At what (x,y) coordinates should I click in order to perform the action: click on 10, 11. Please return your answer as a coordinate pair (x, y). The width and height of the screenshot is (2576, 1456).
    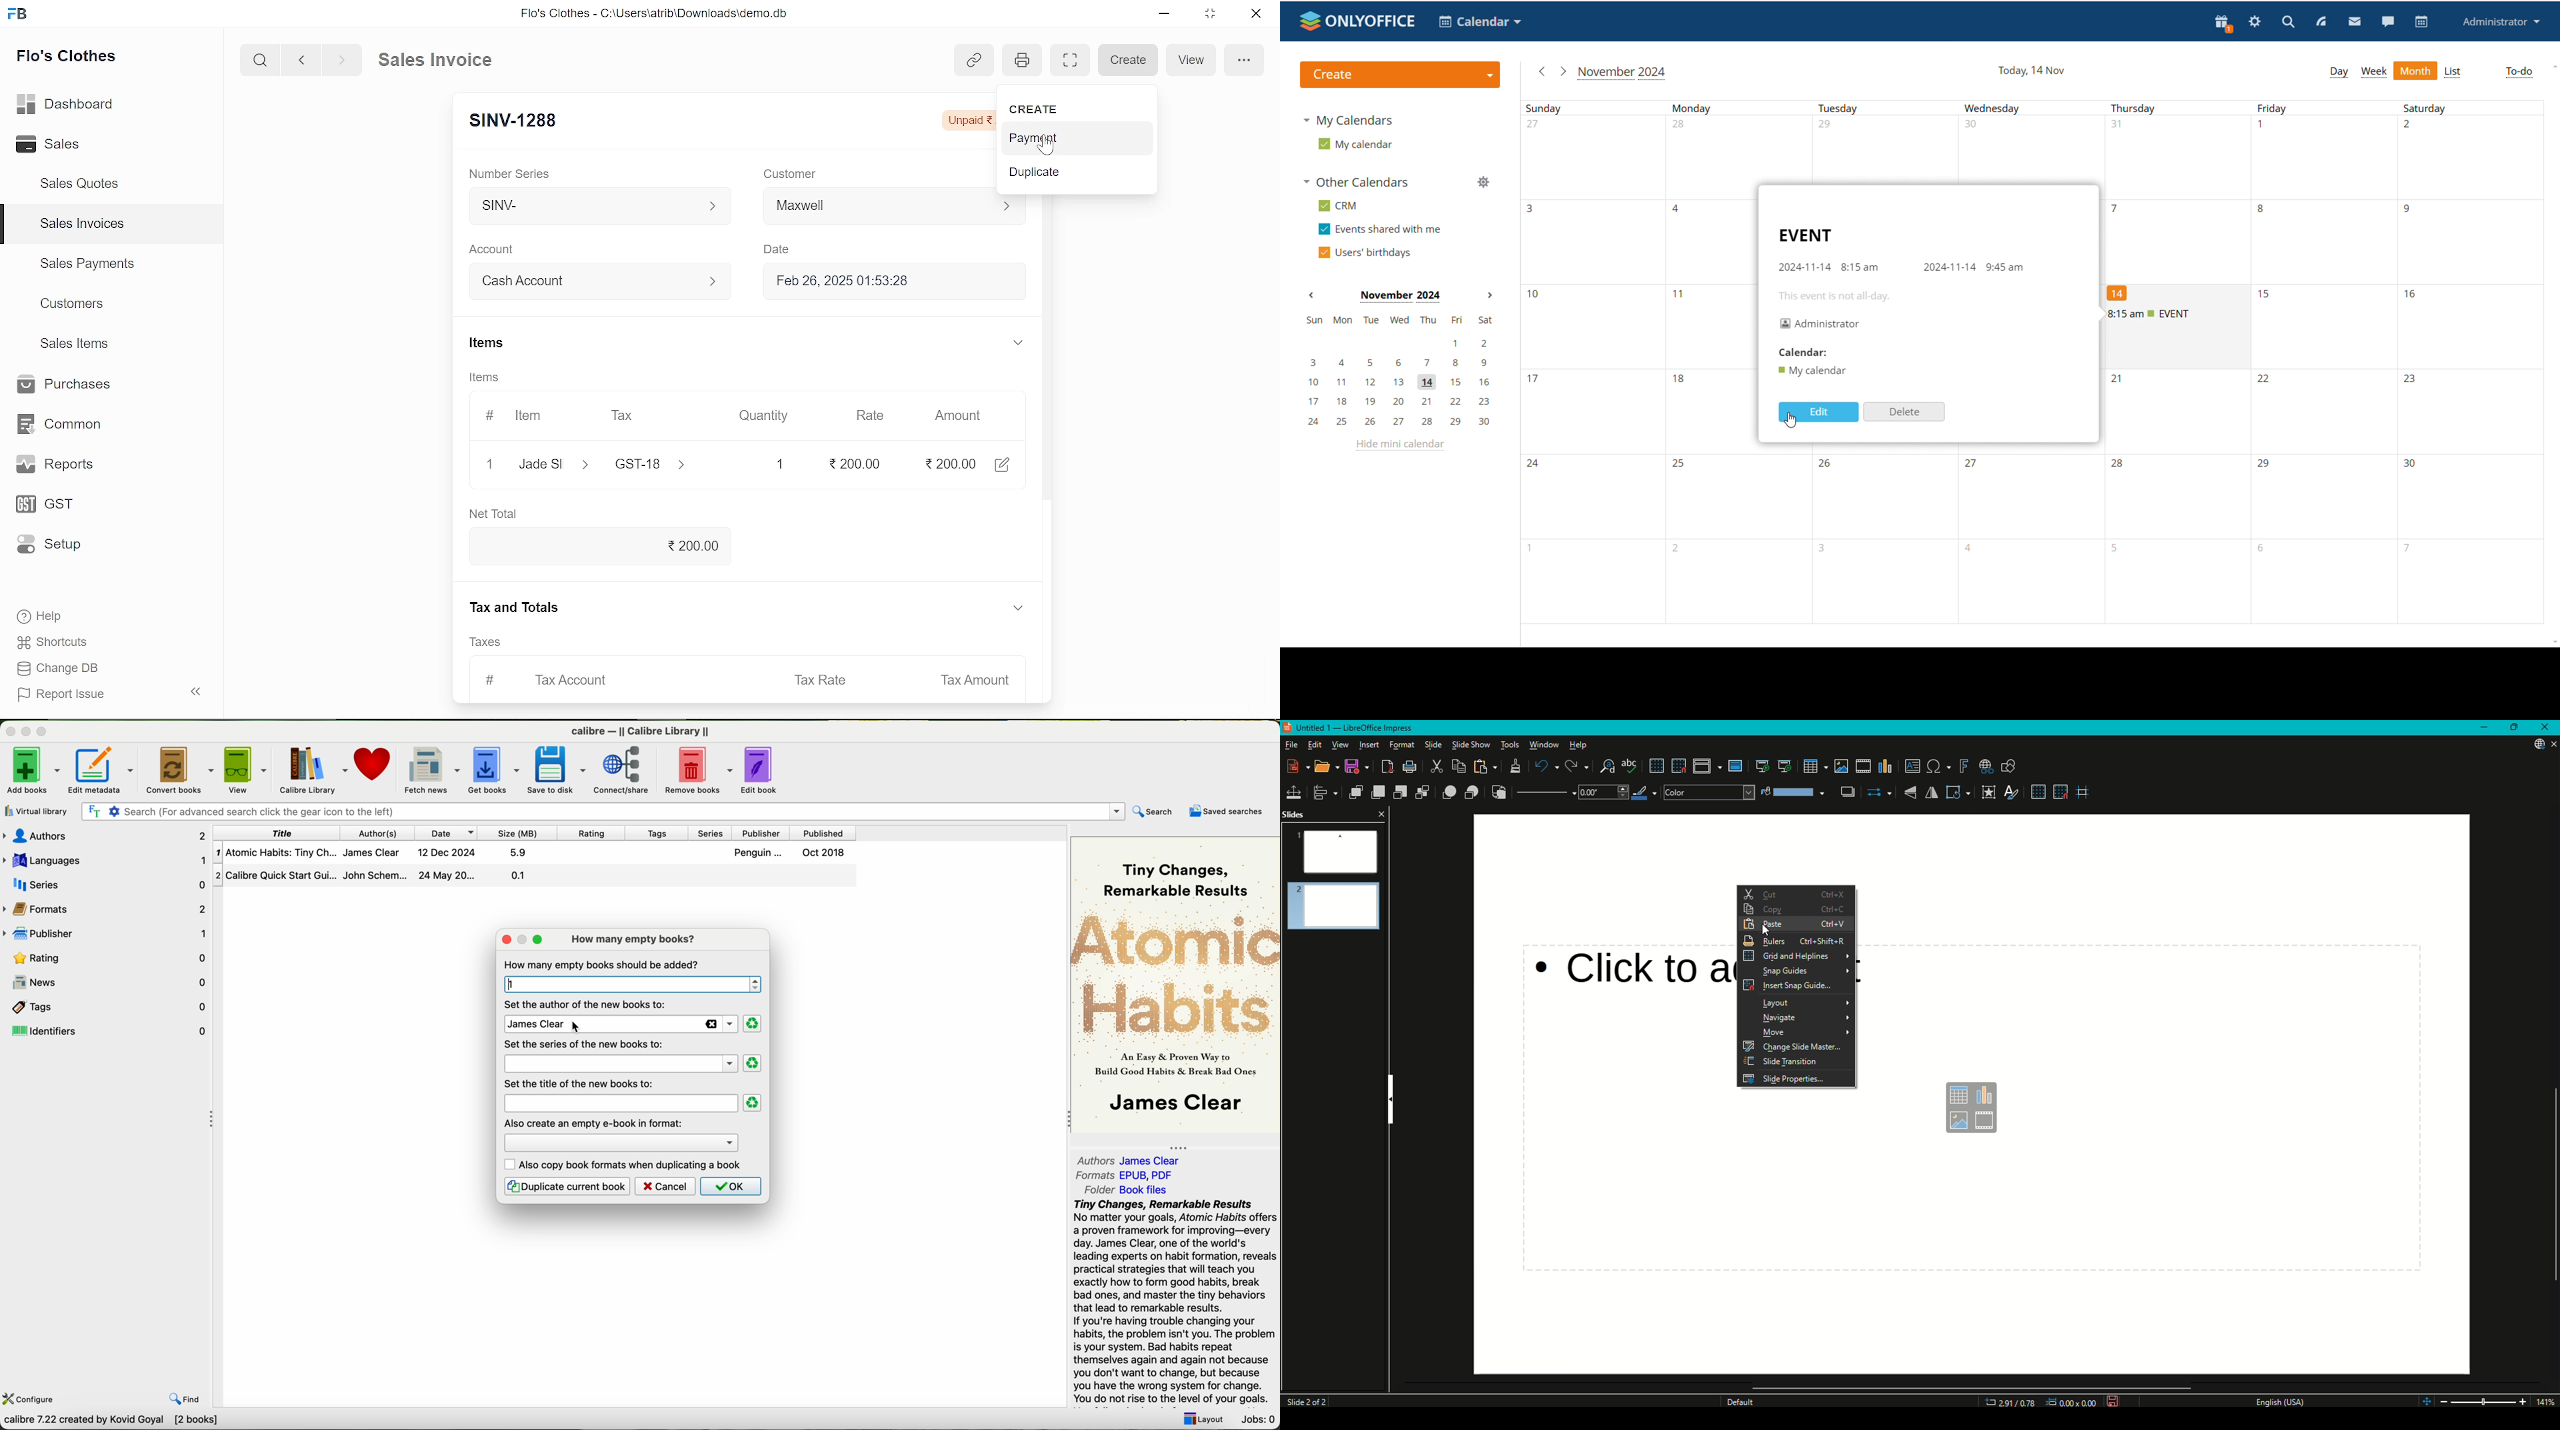
    Looking at the image, I should click on (1635, 325).